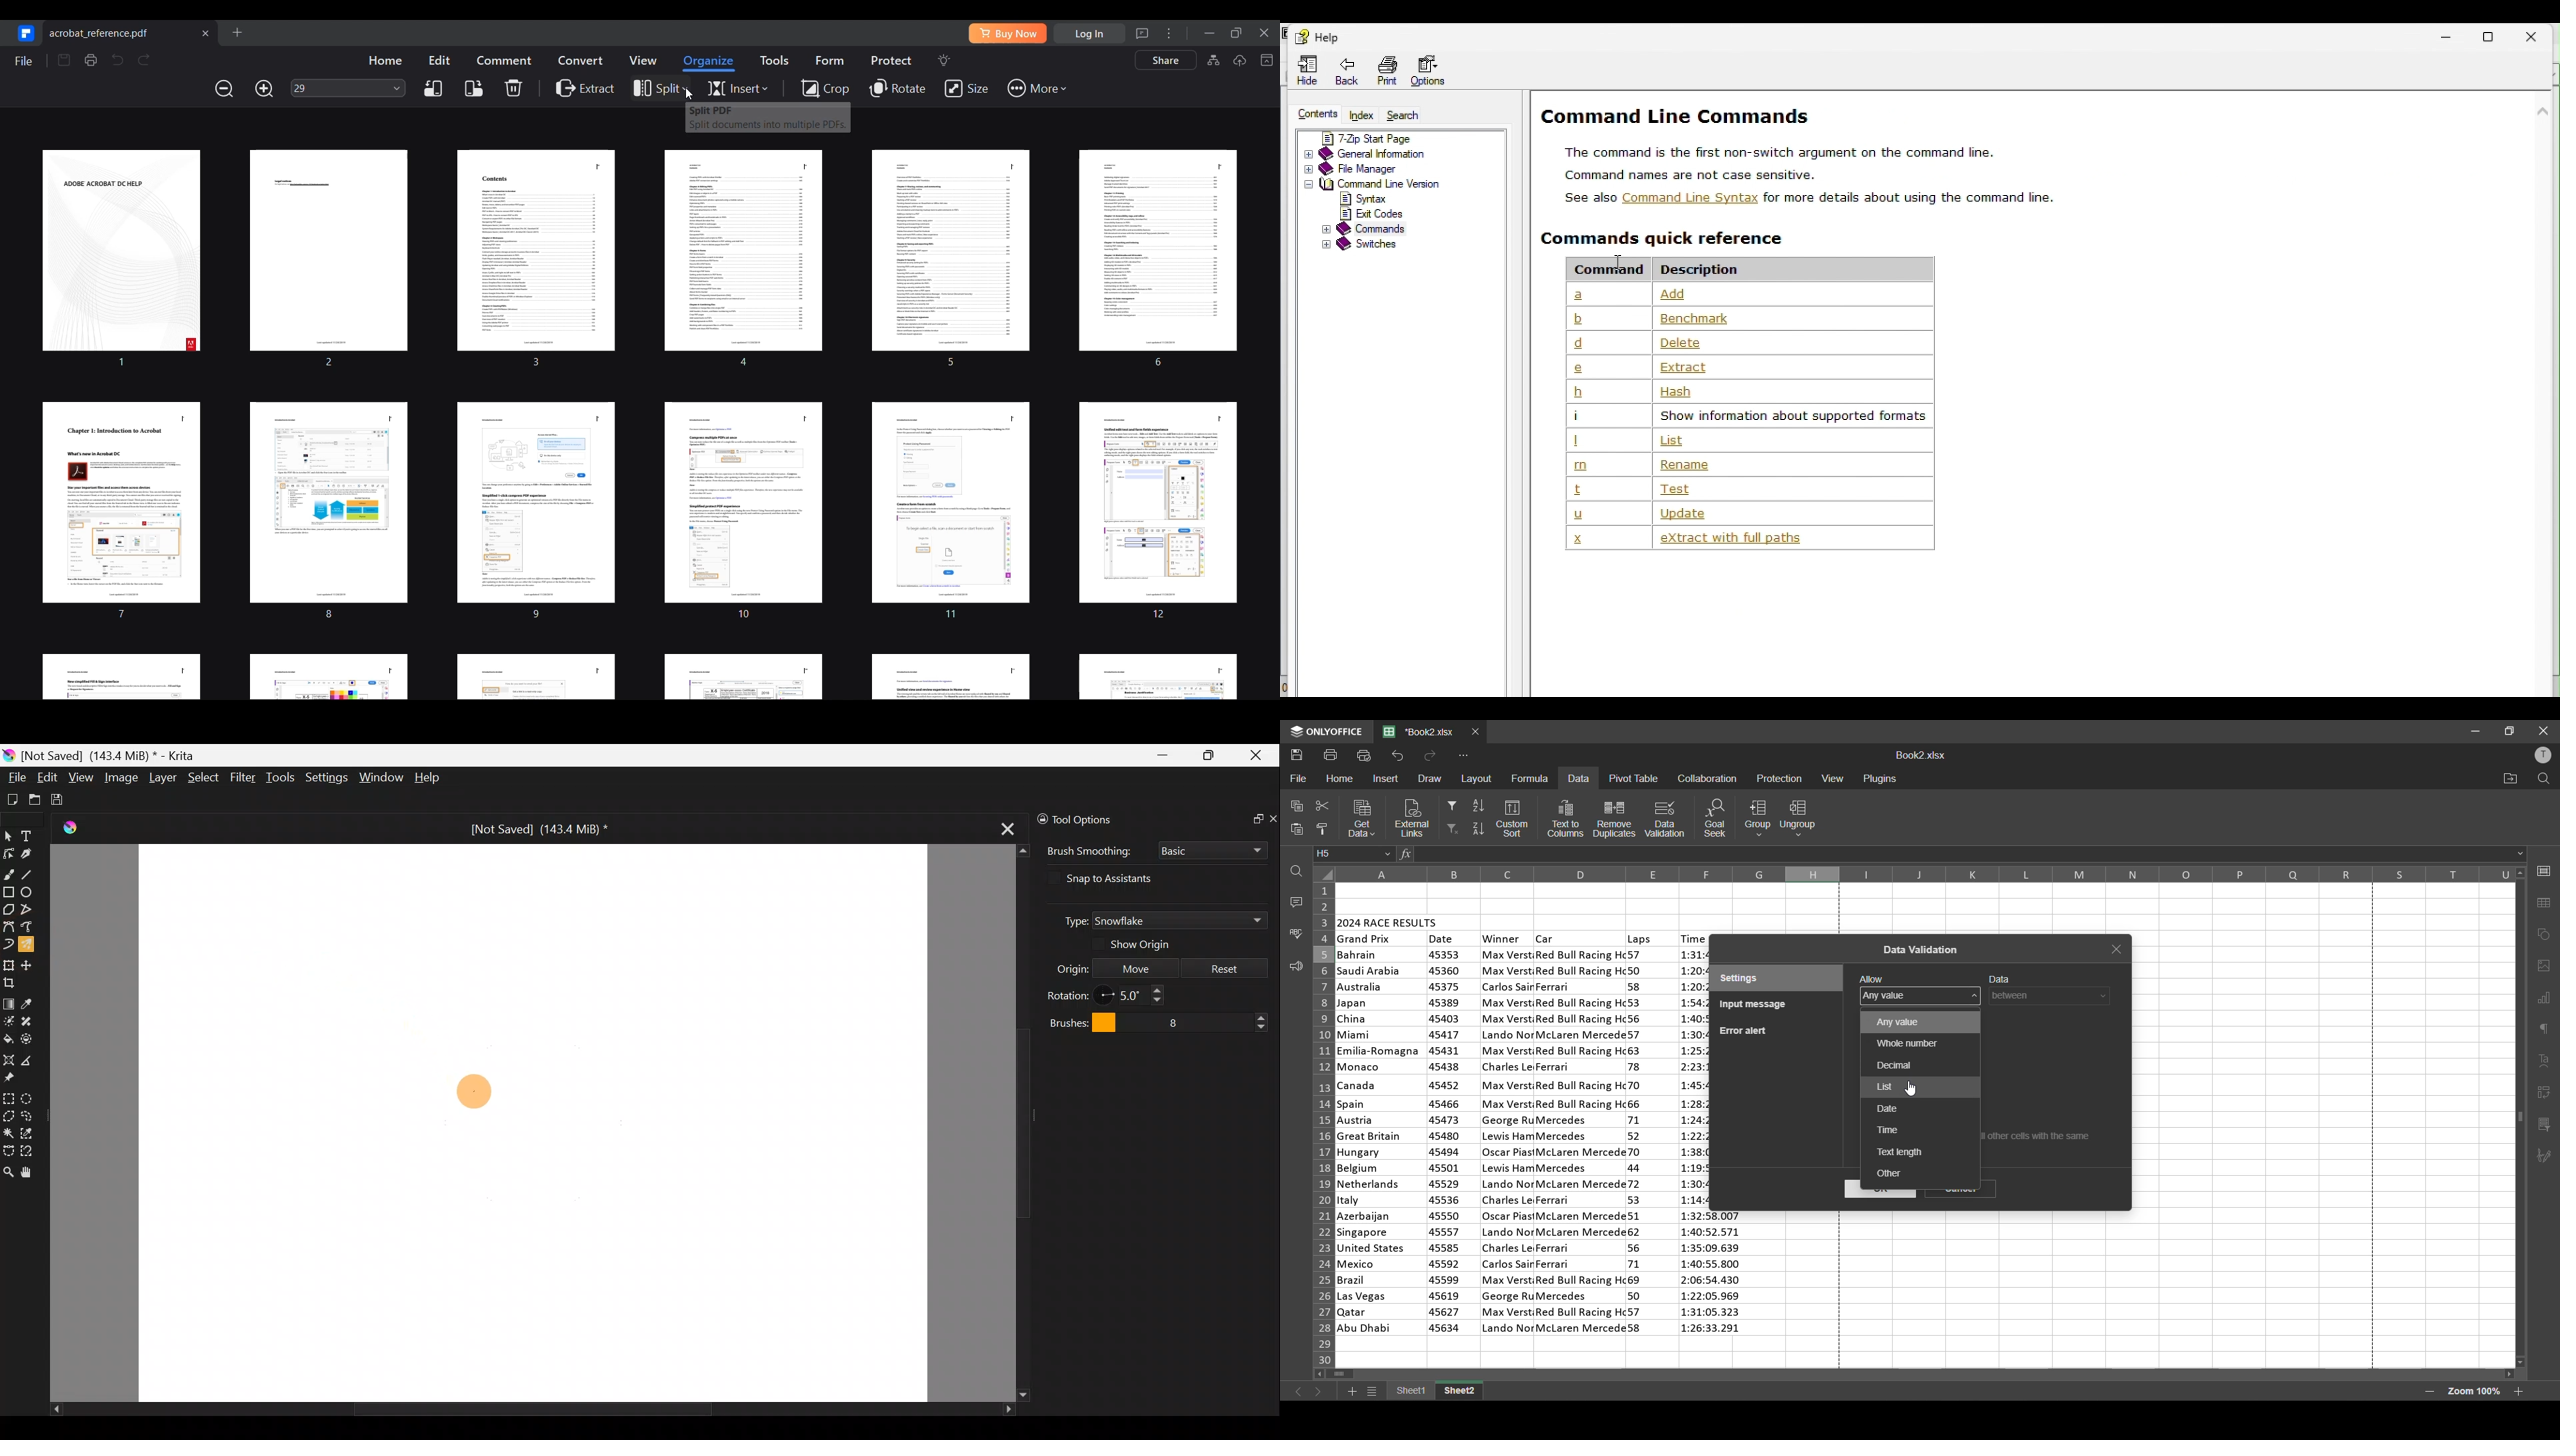 The image size is (2576, 1456). I want to click on View, so click(81, 777).